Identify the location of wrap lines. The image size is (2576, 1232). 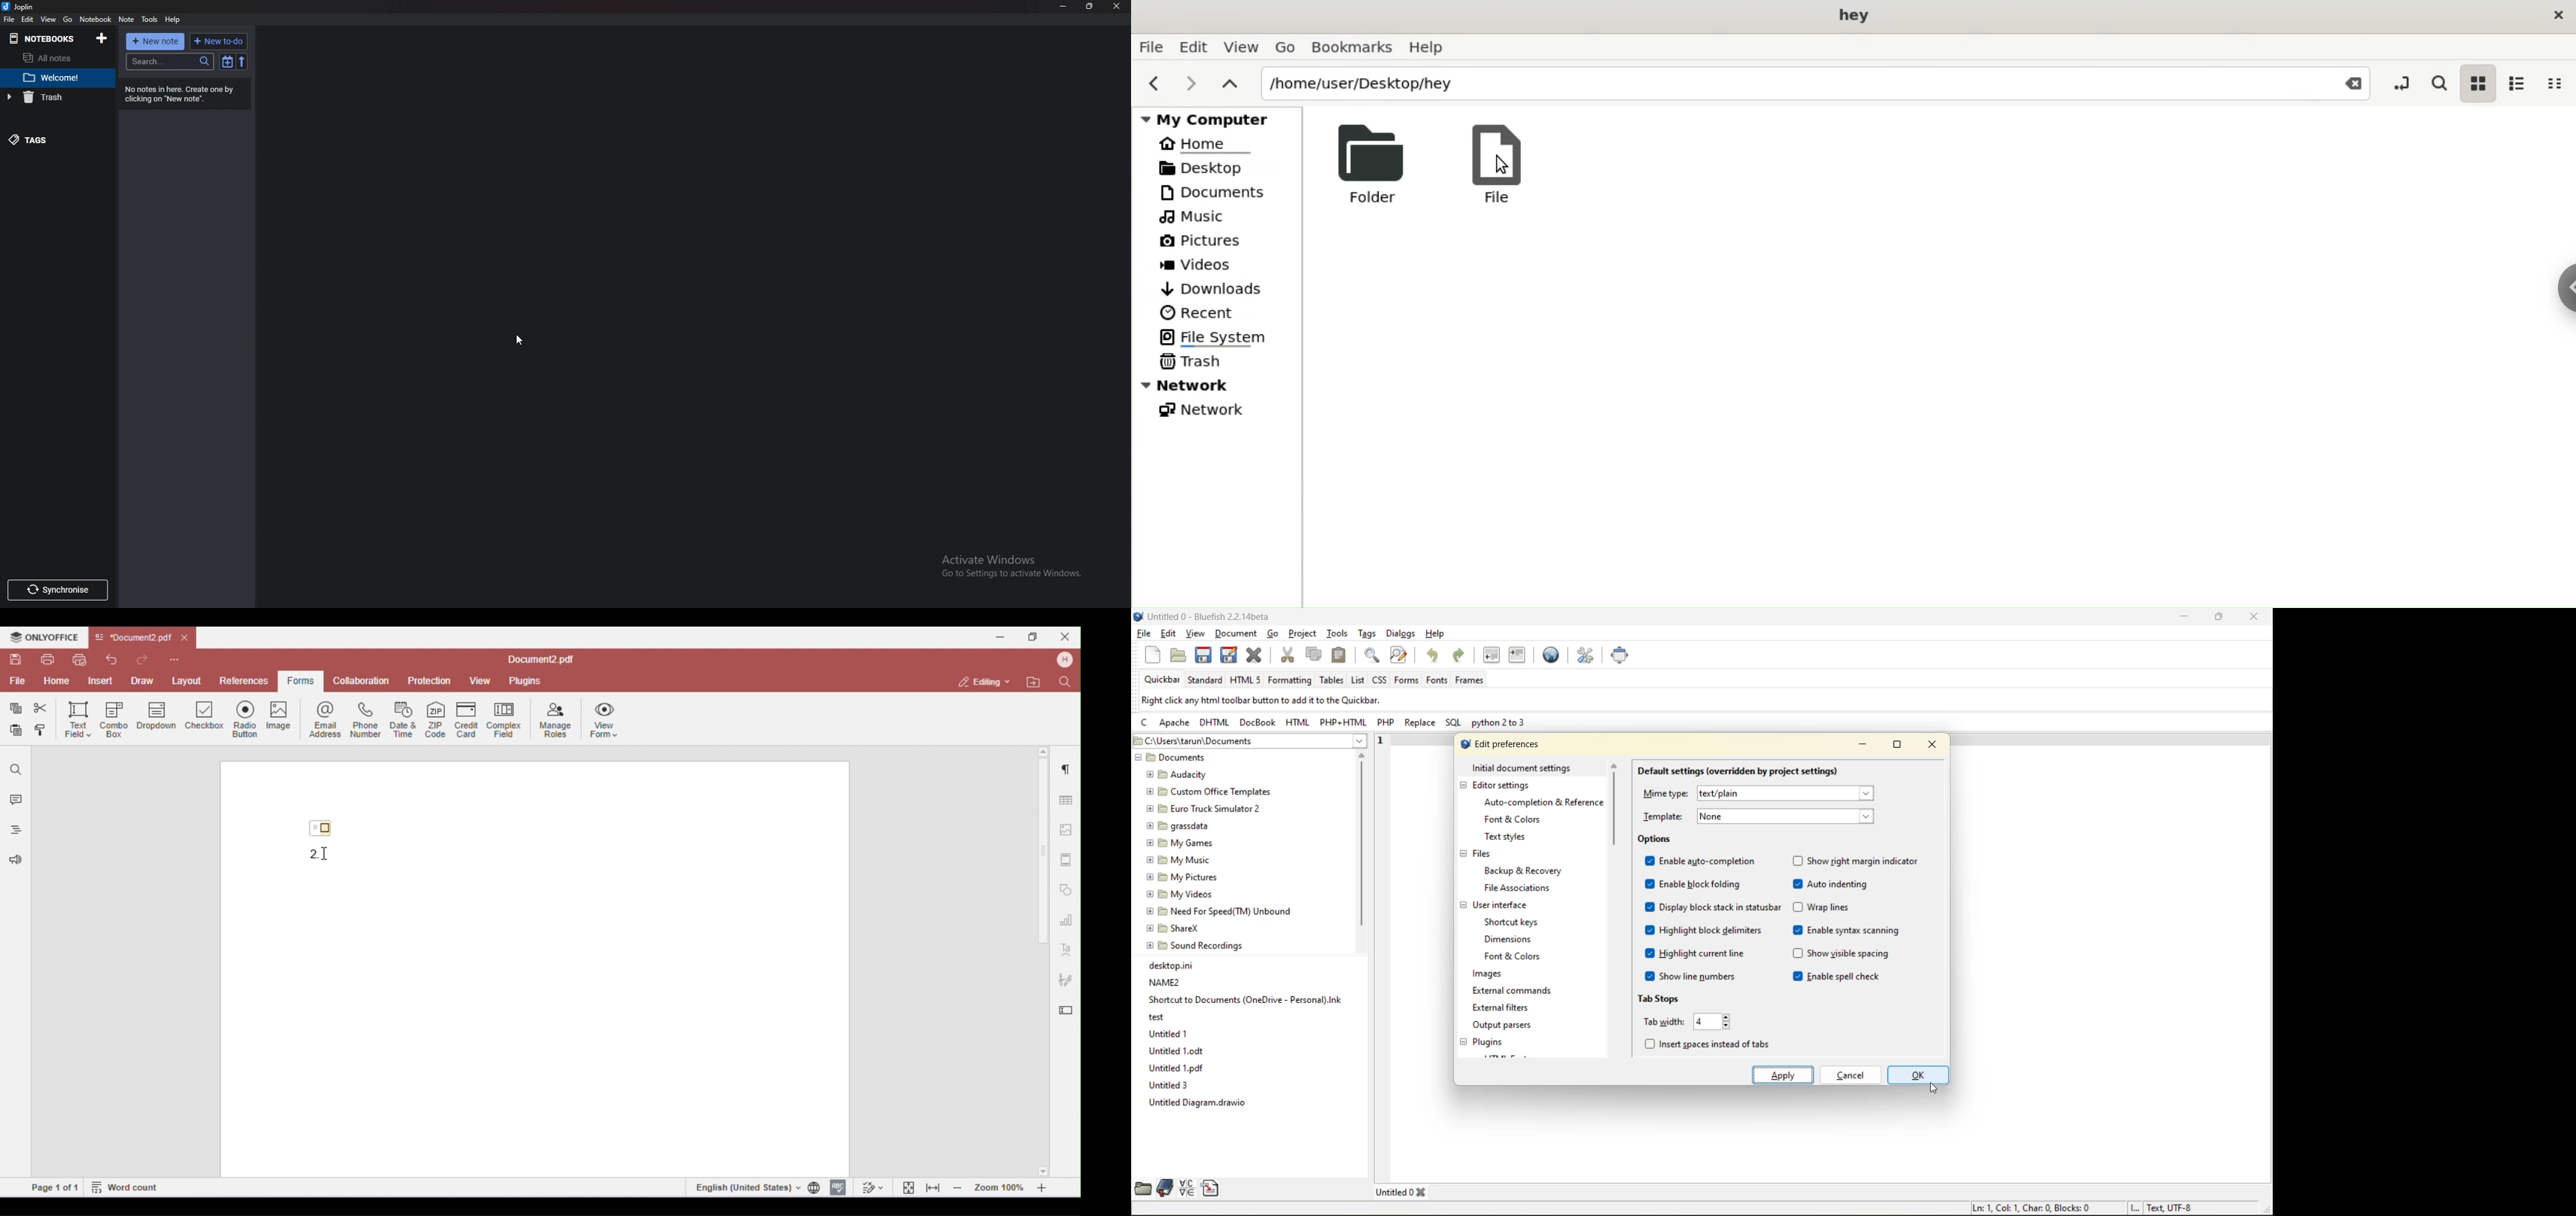
(1824, 907).